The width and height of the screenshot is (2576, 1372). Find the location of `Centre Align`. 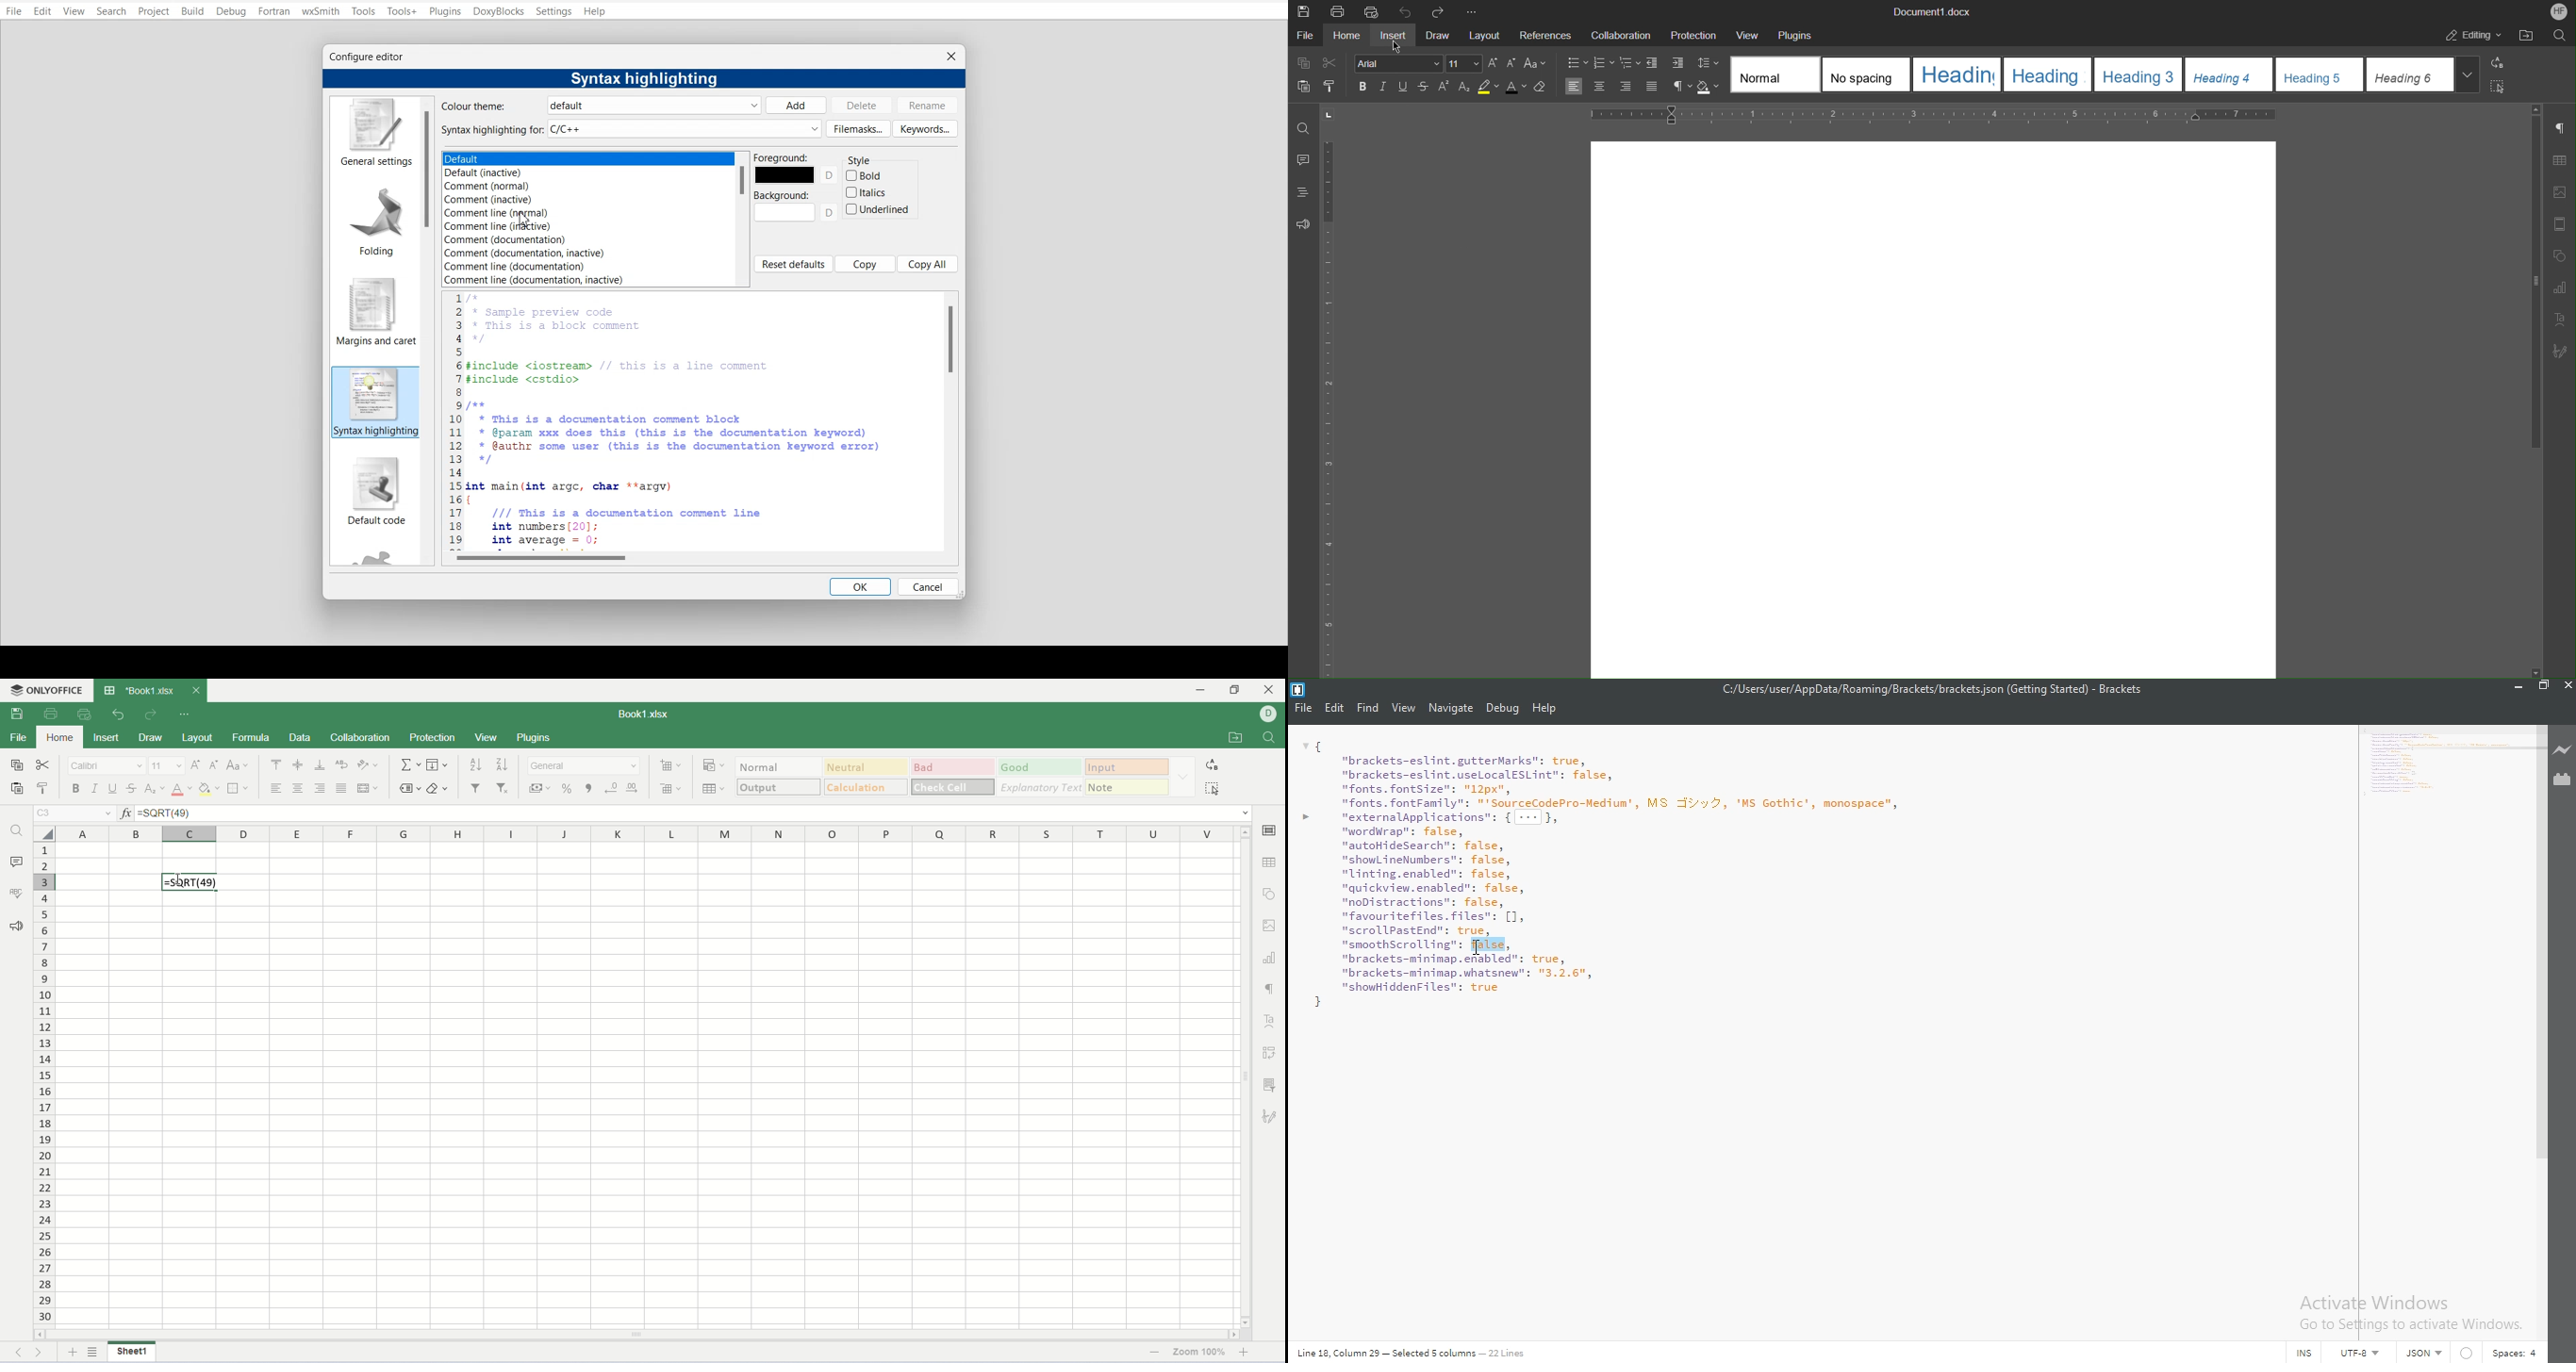

Centre Align is located at coordinates (1599, 86).